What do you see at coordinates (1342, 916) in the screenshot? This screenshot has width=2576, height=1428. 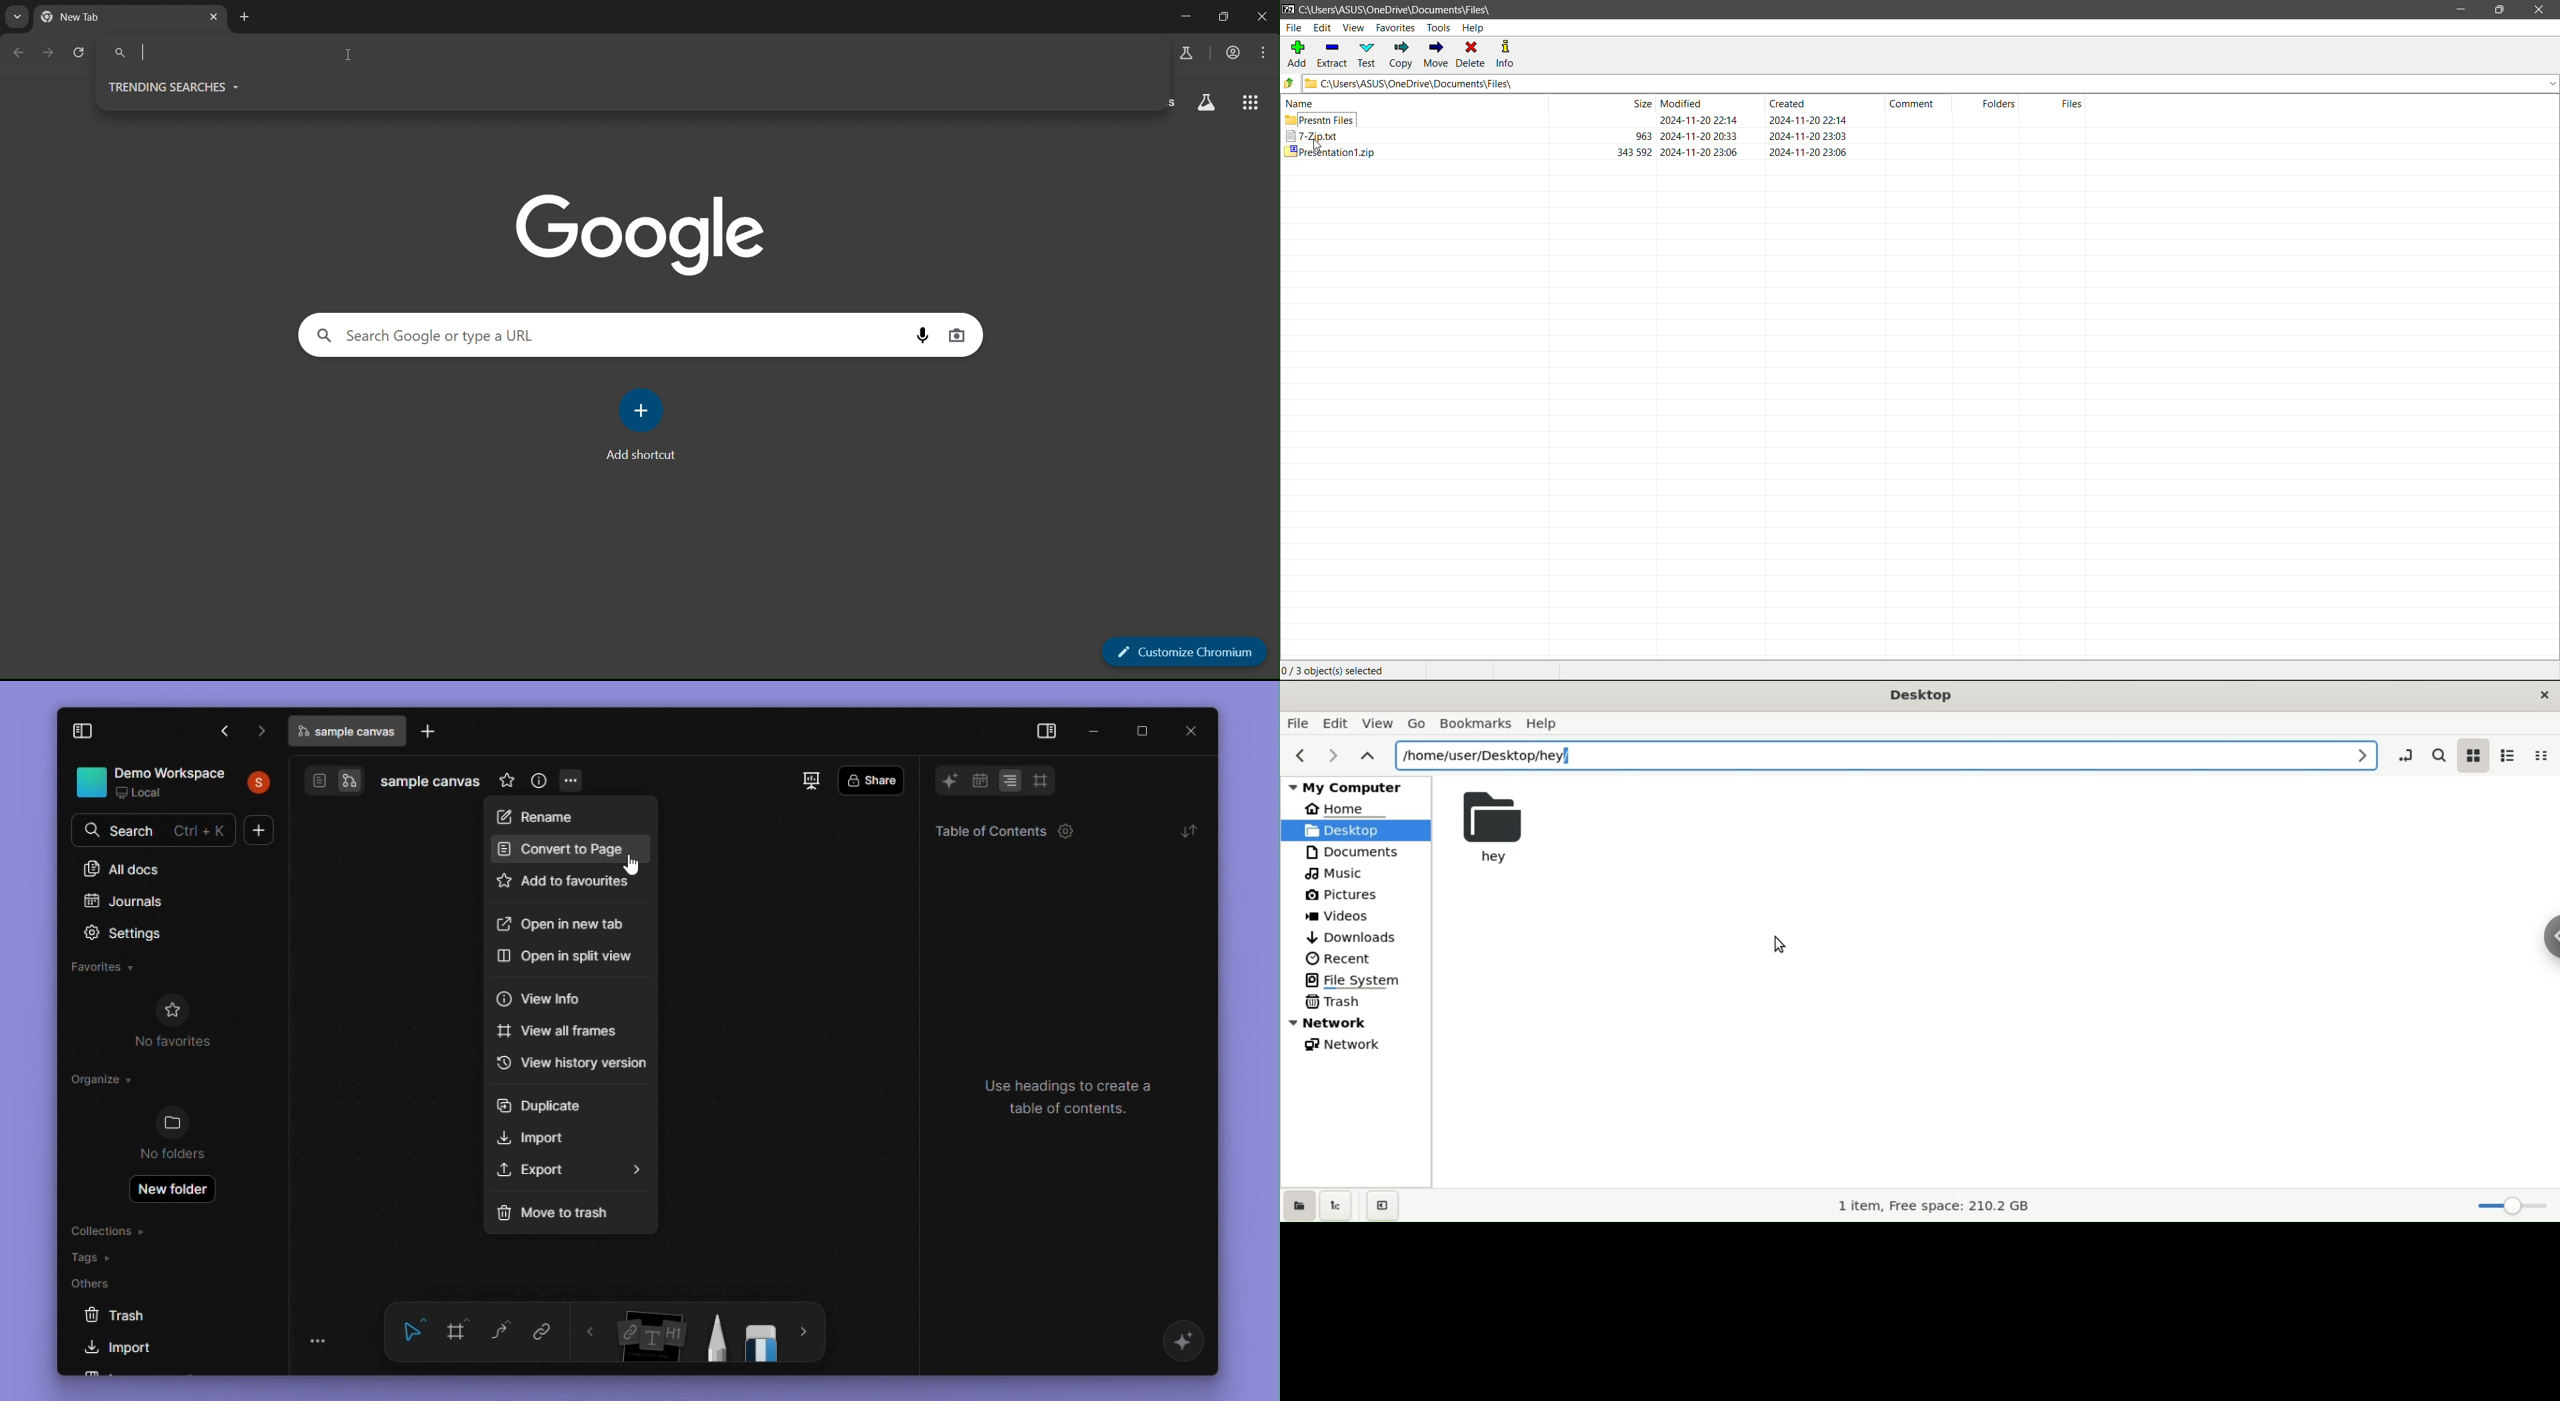 I see `videos` at bounding box center [1342, 916].